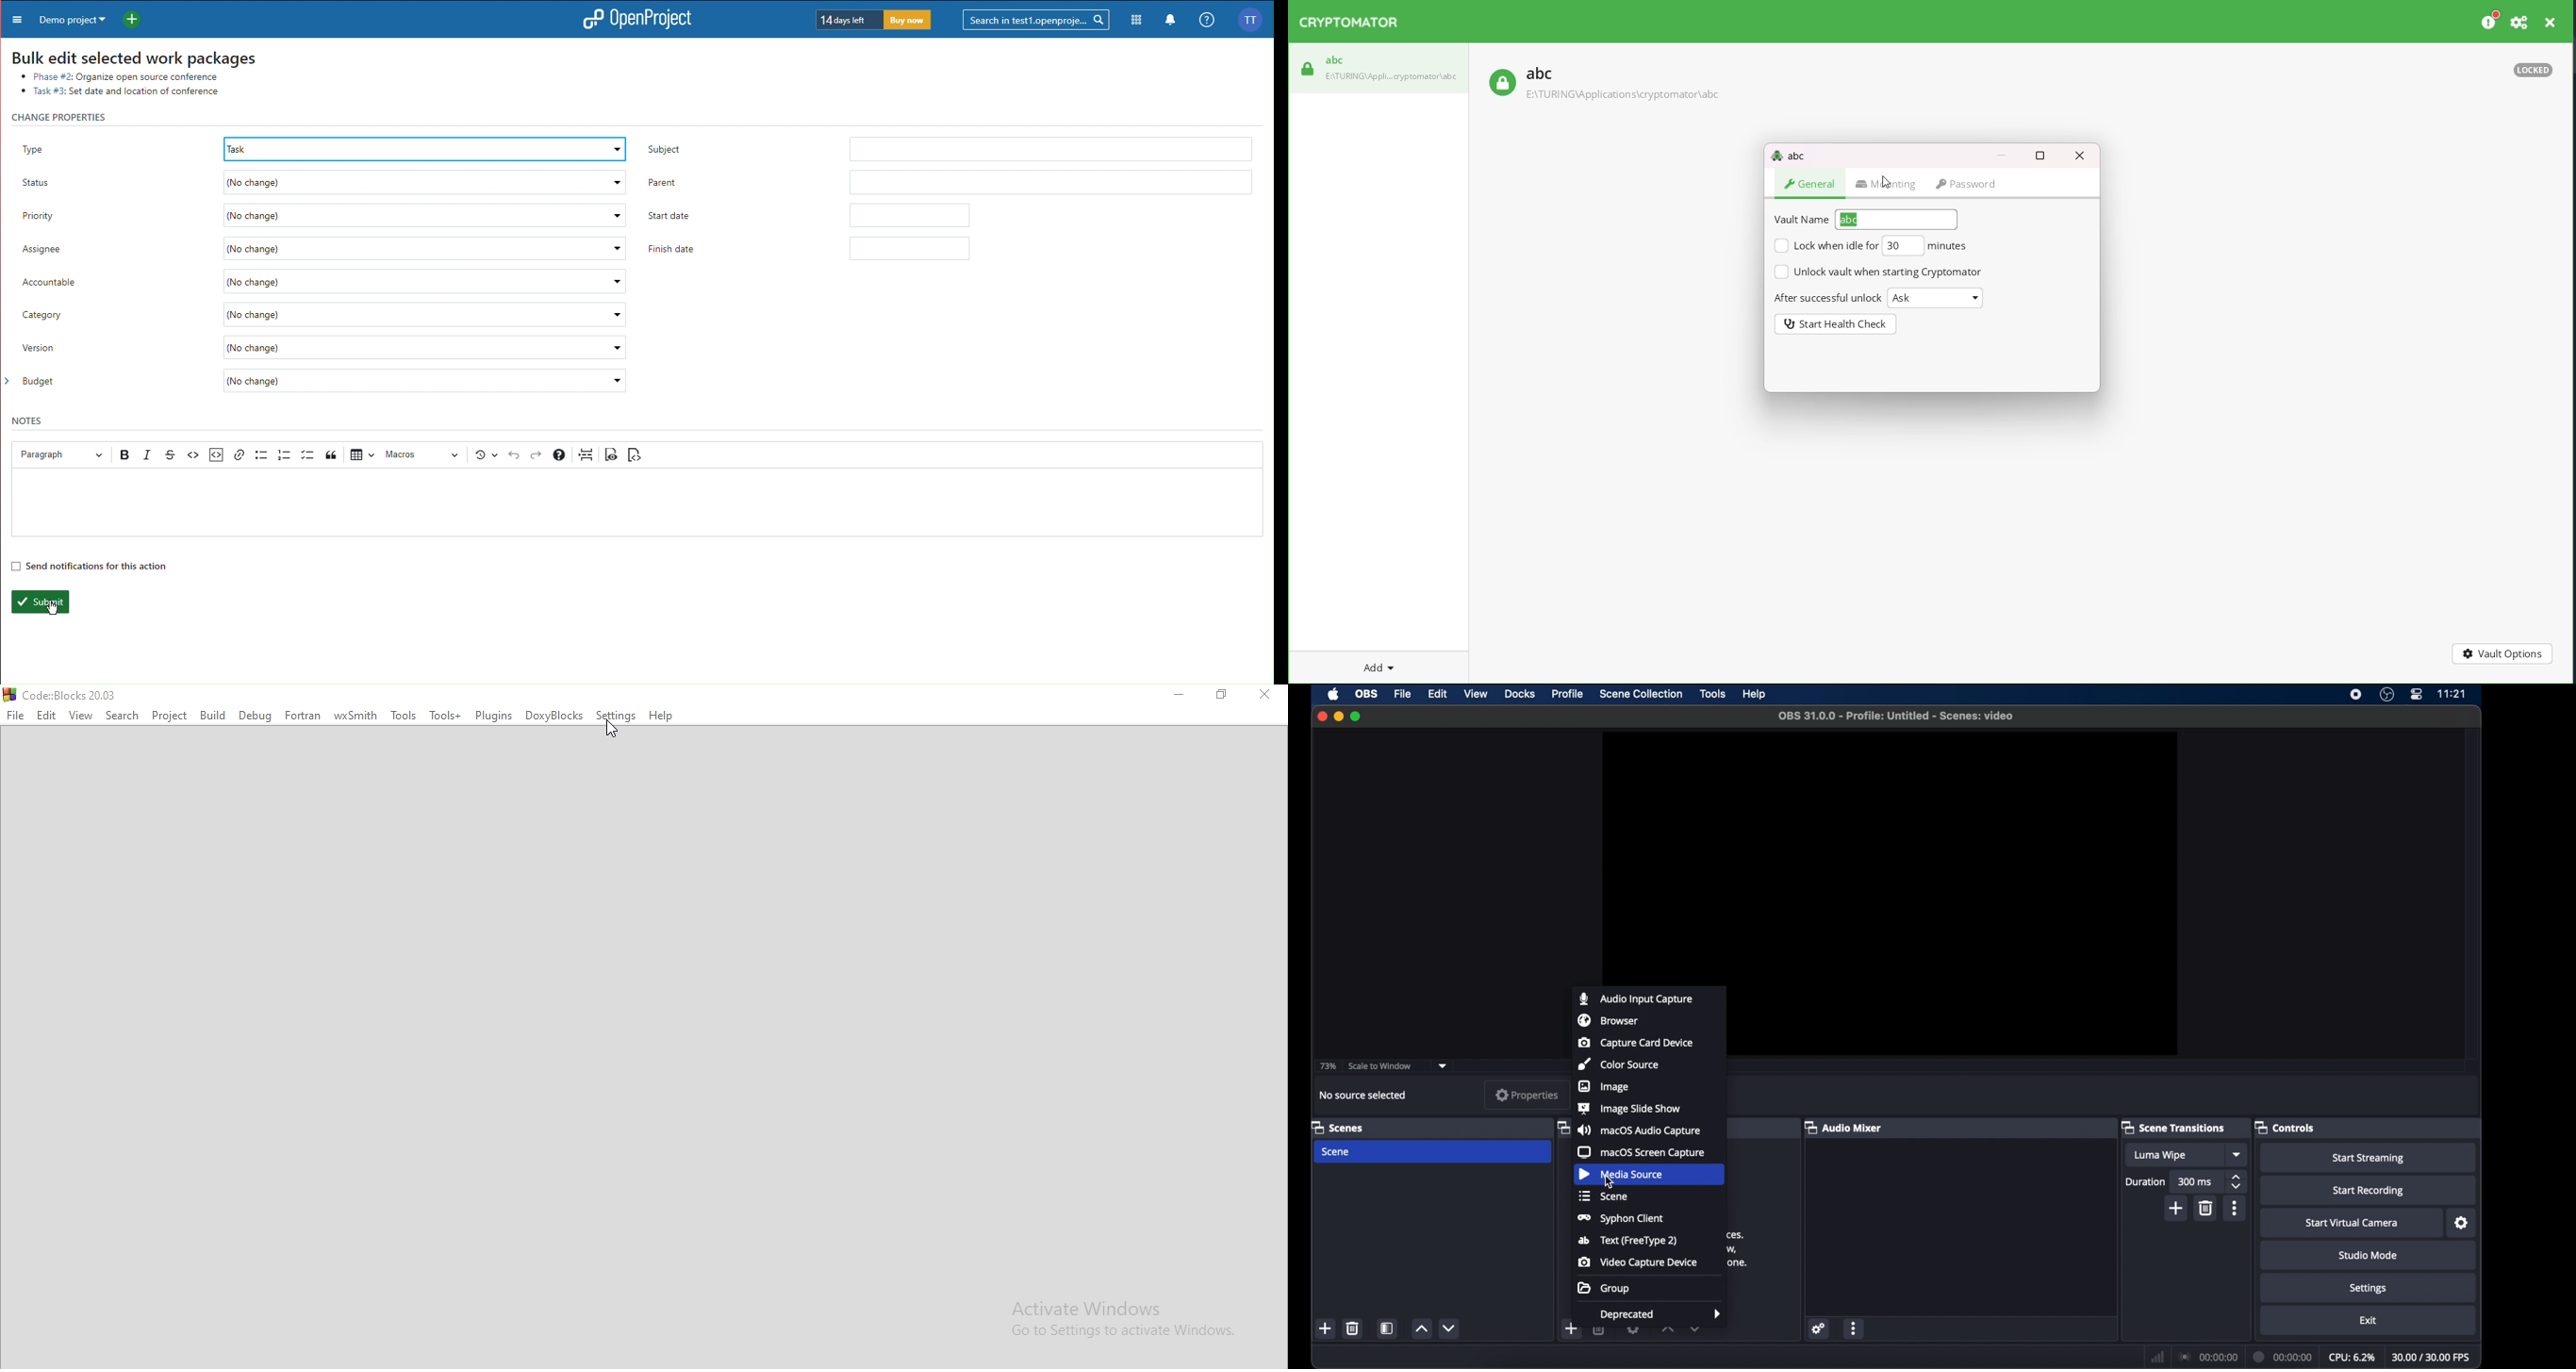 The height and width of the screenshot is (1372, 2576). I want to click on dropdown, so click(1443, 1066).